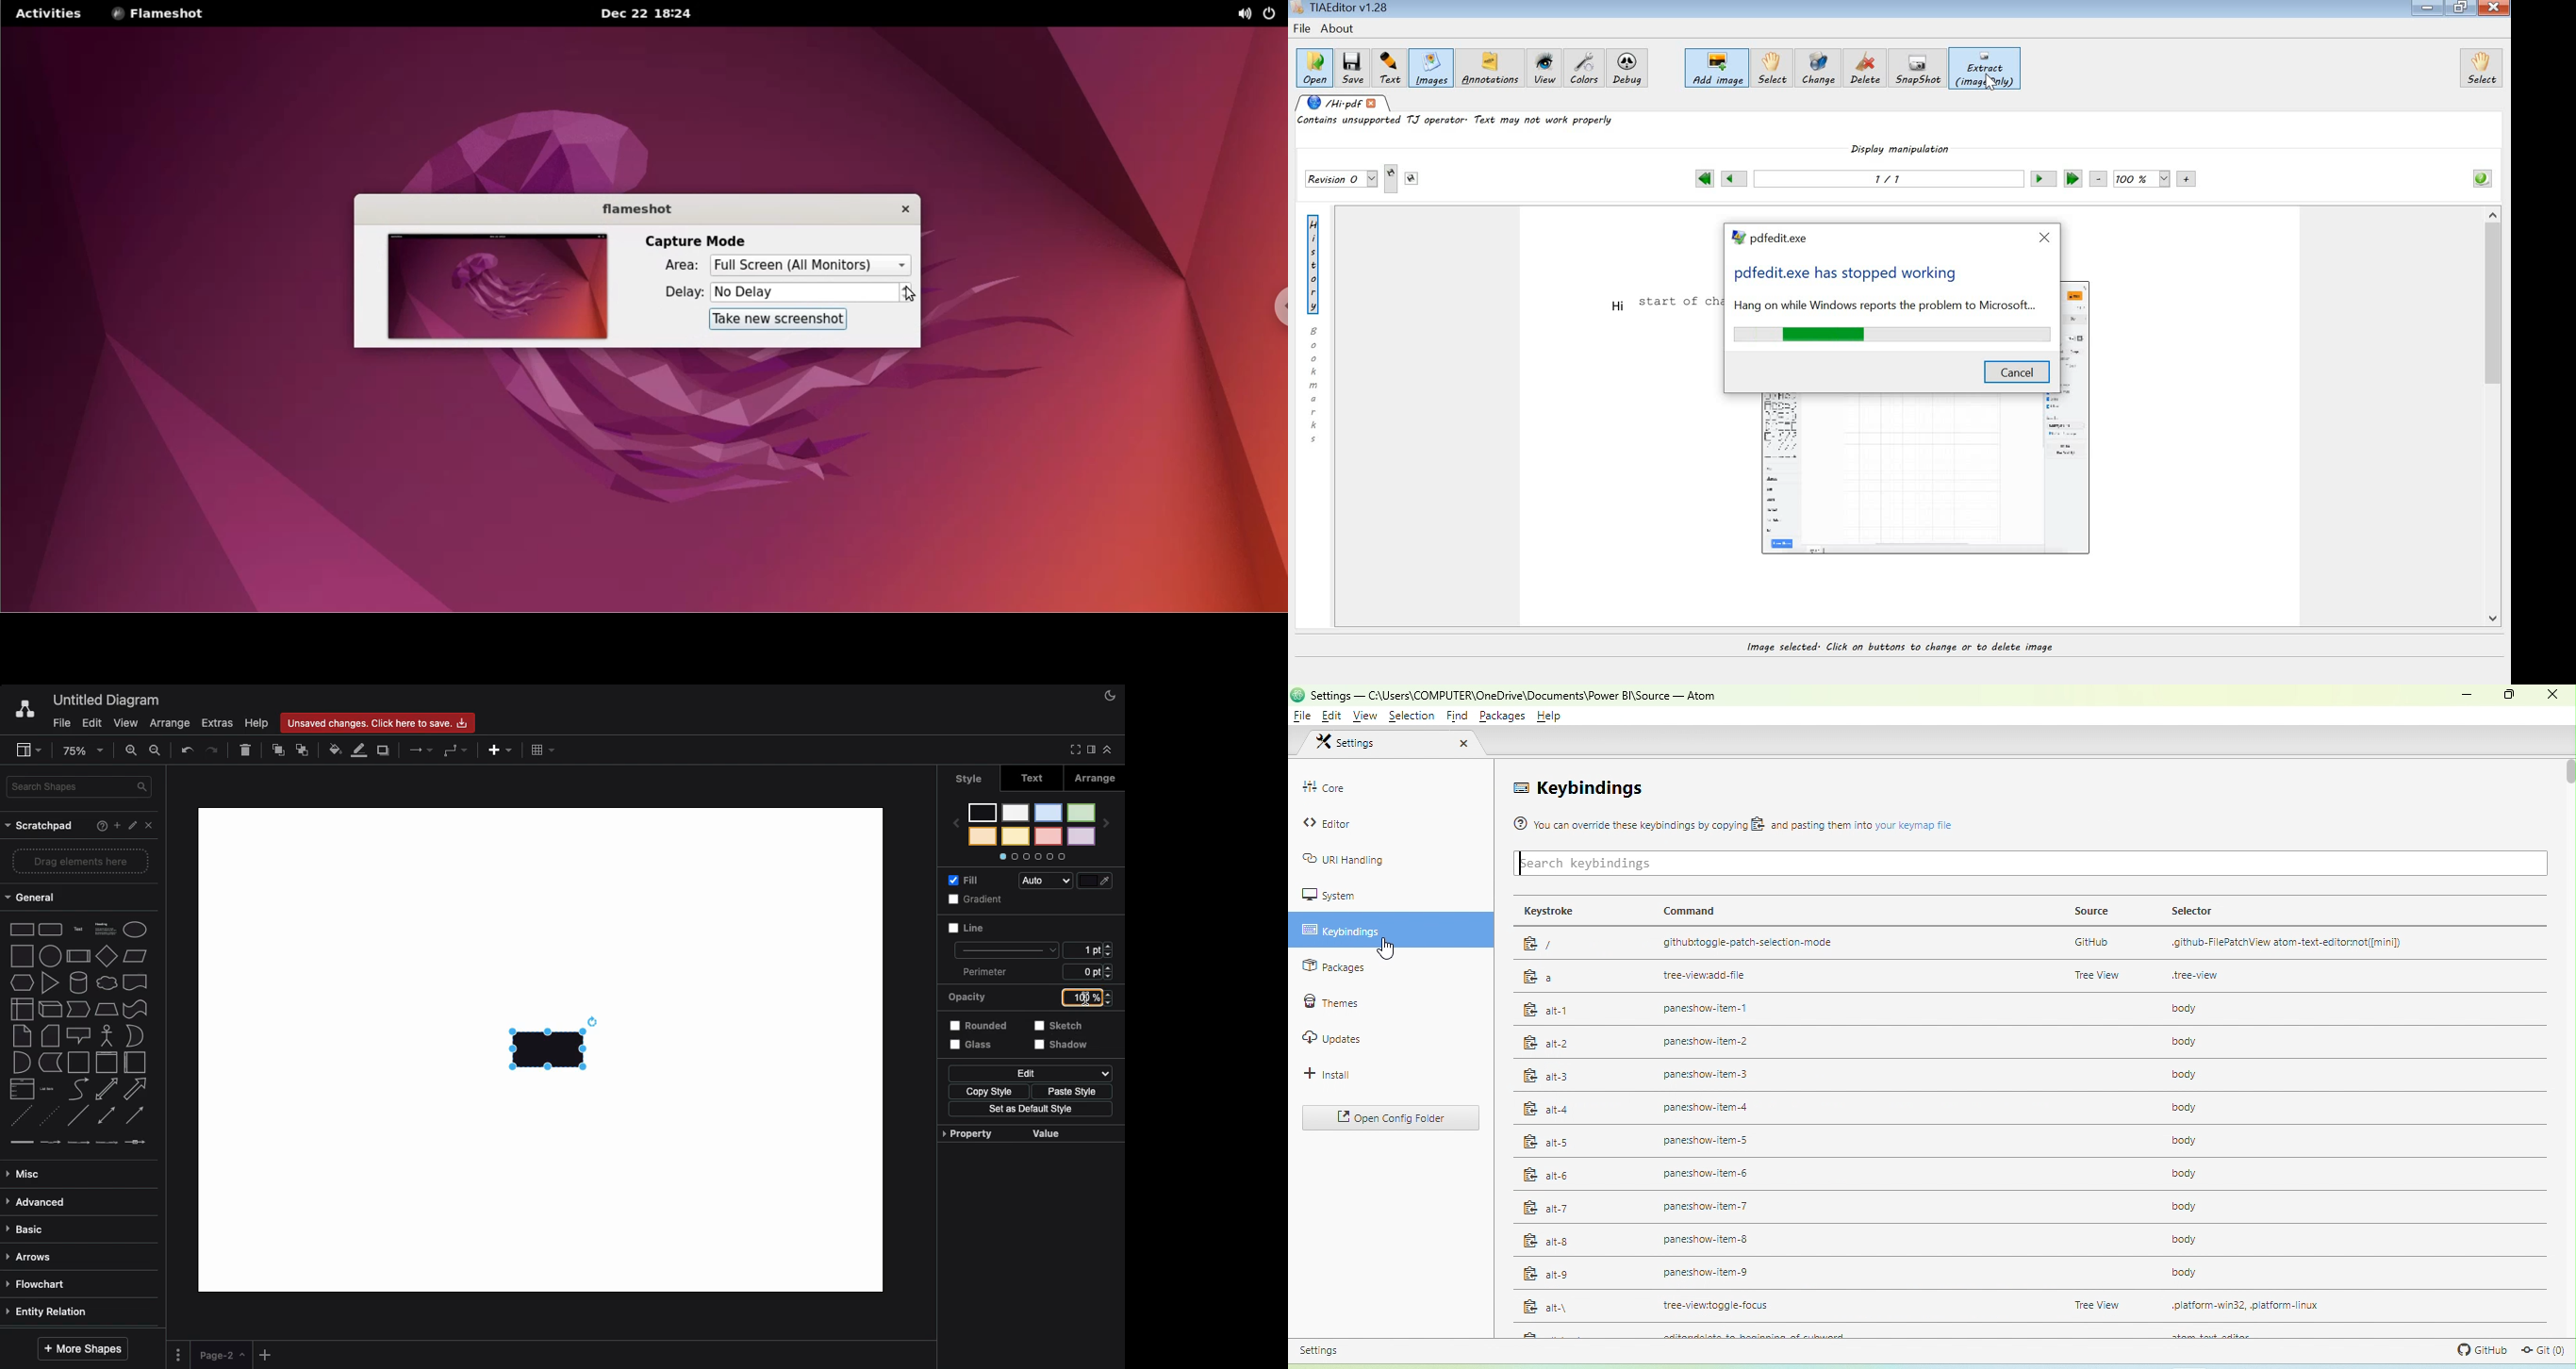 This screenshot has height=1372, width=2576. Describe the element at coordinates (20, 1088) in the screenshot. I see `list` at that location.